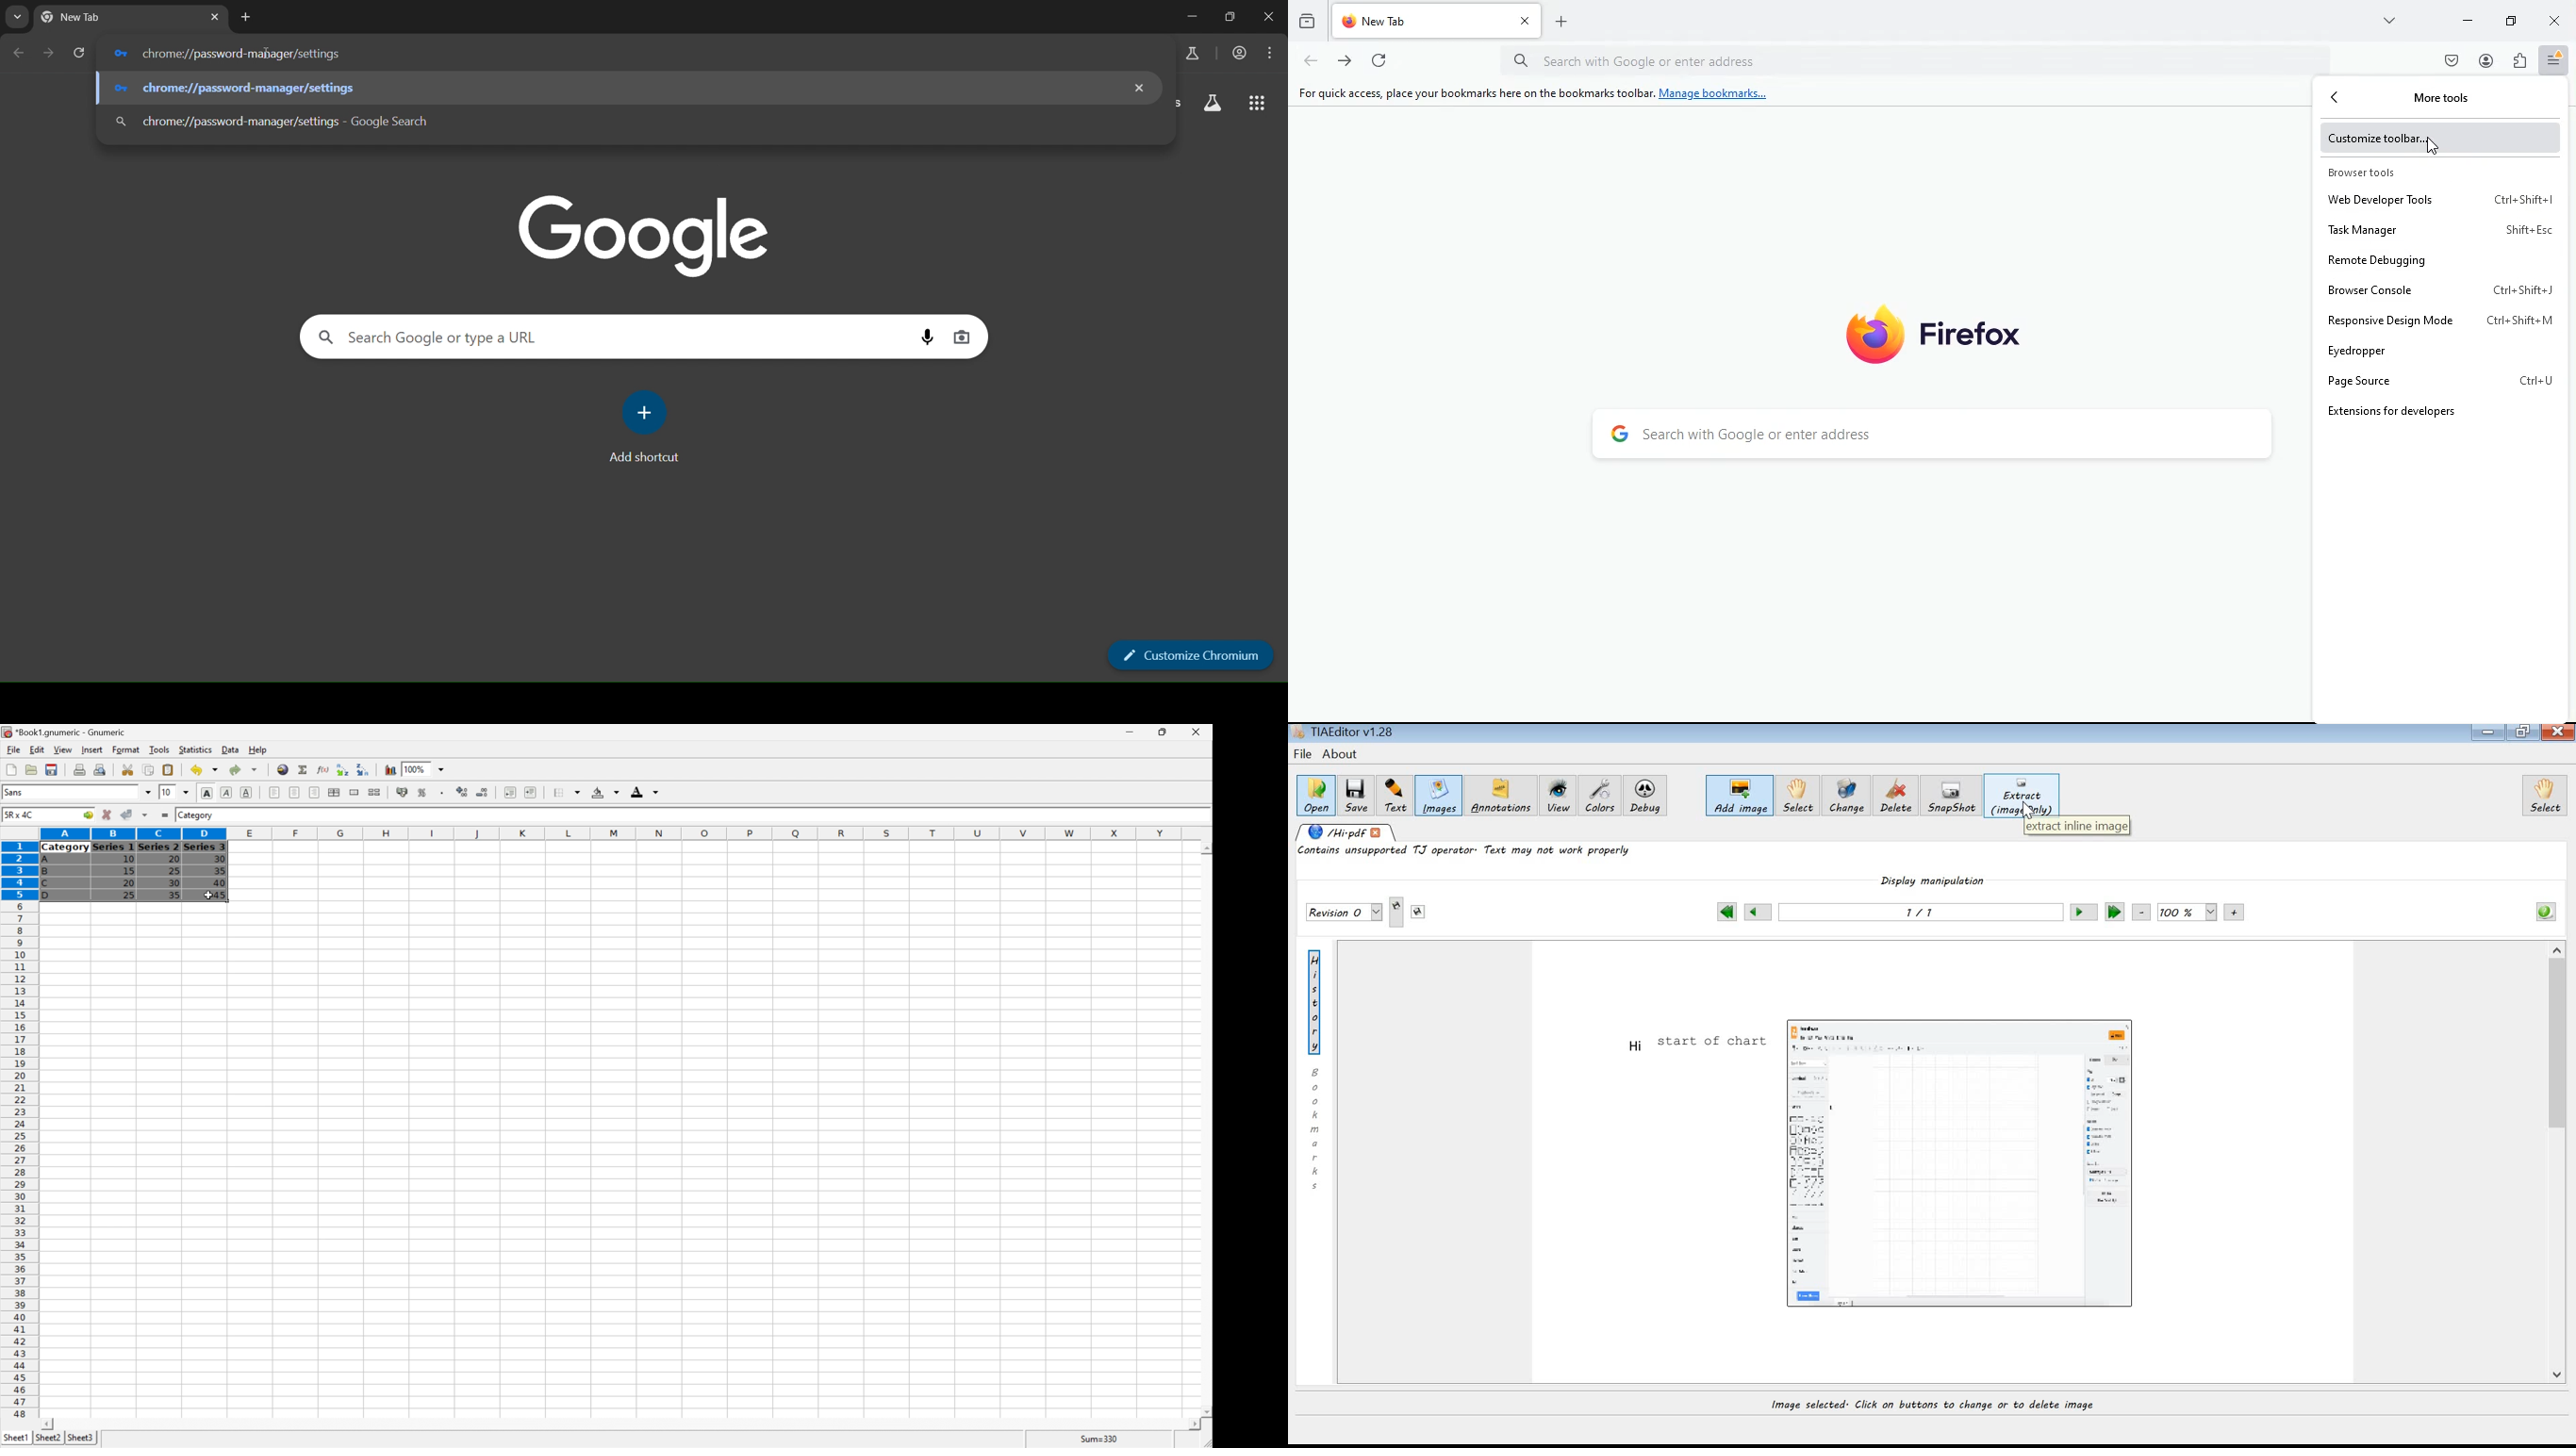  What do you see at coordinates (2386, 20) in the screenshot?
I see `more` at bounding box center [2386, 20].